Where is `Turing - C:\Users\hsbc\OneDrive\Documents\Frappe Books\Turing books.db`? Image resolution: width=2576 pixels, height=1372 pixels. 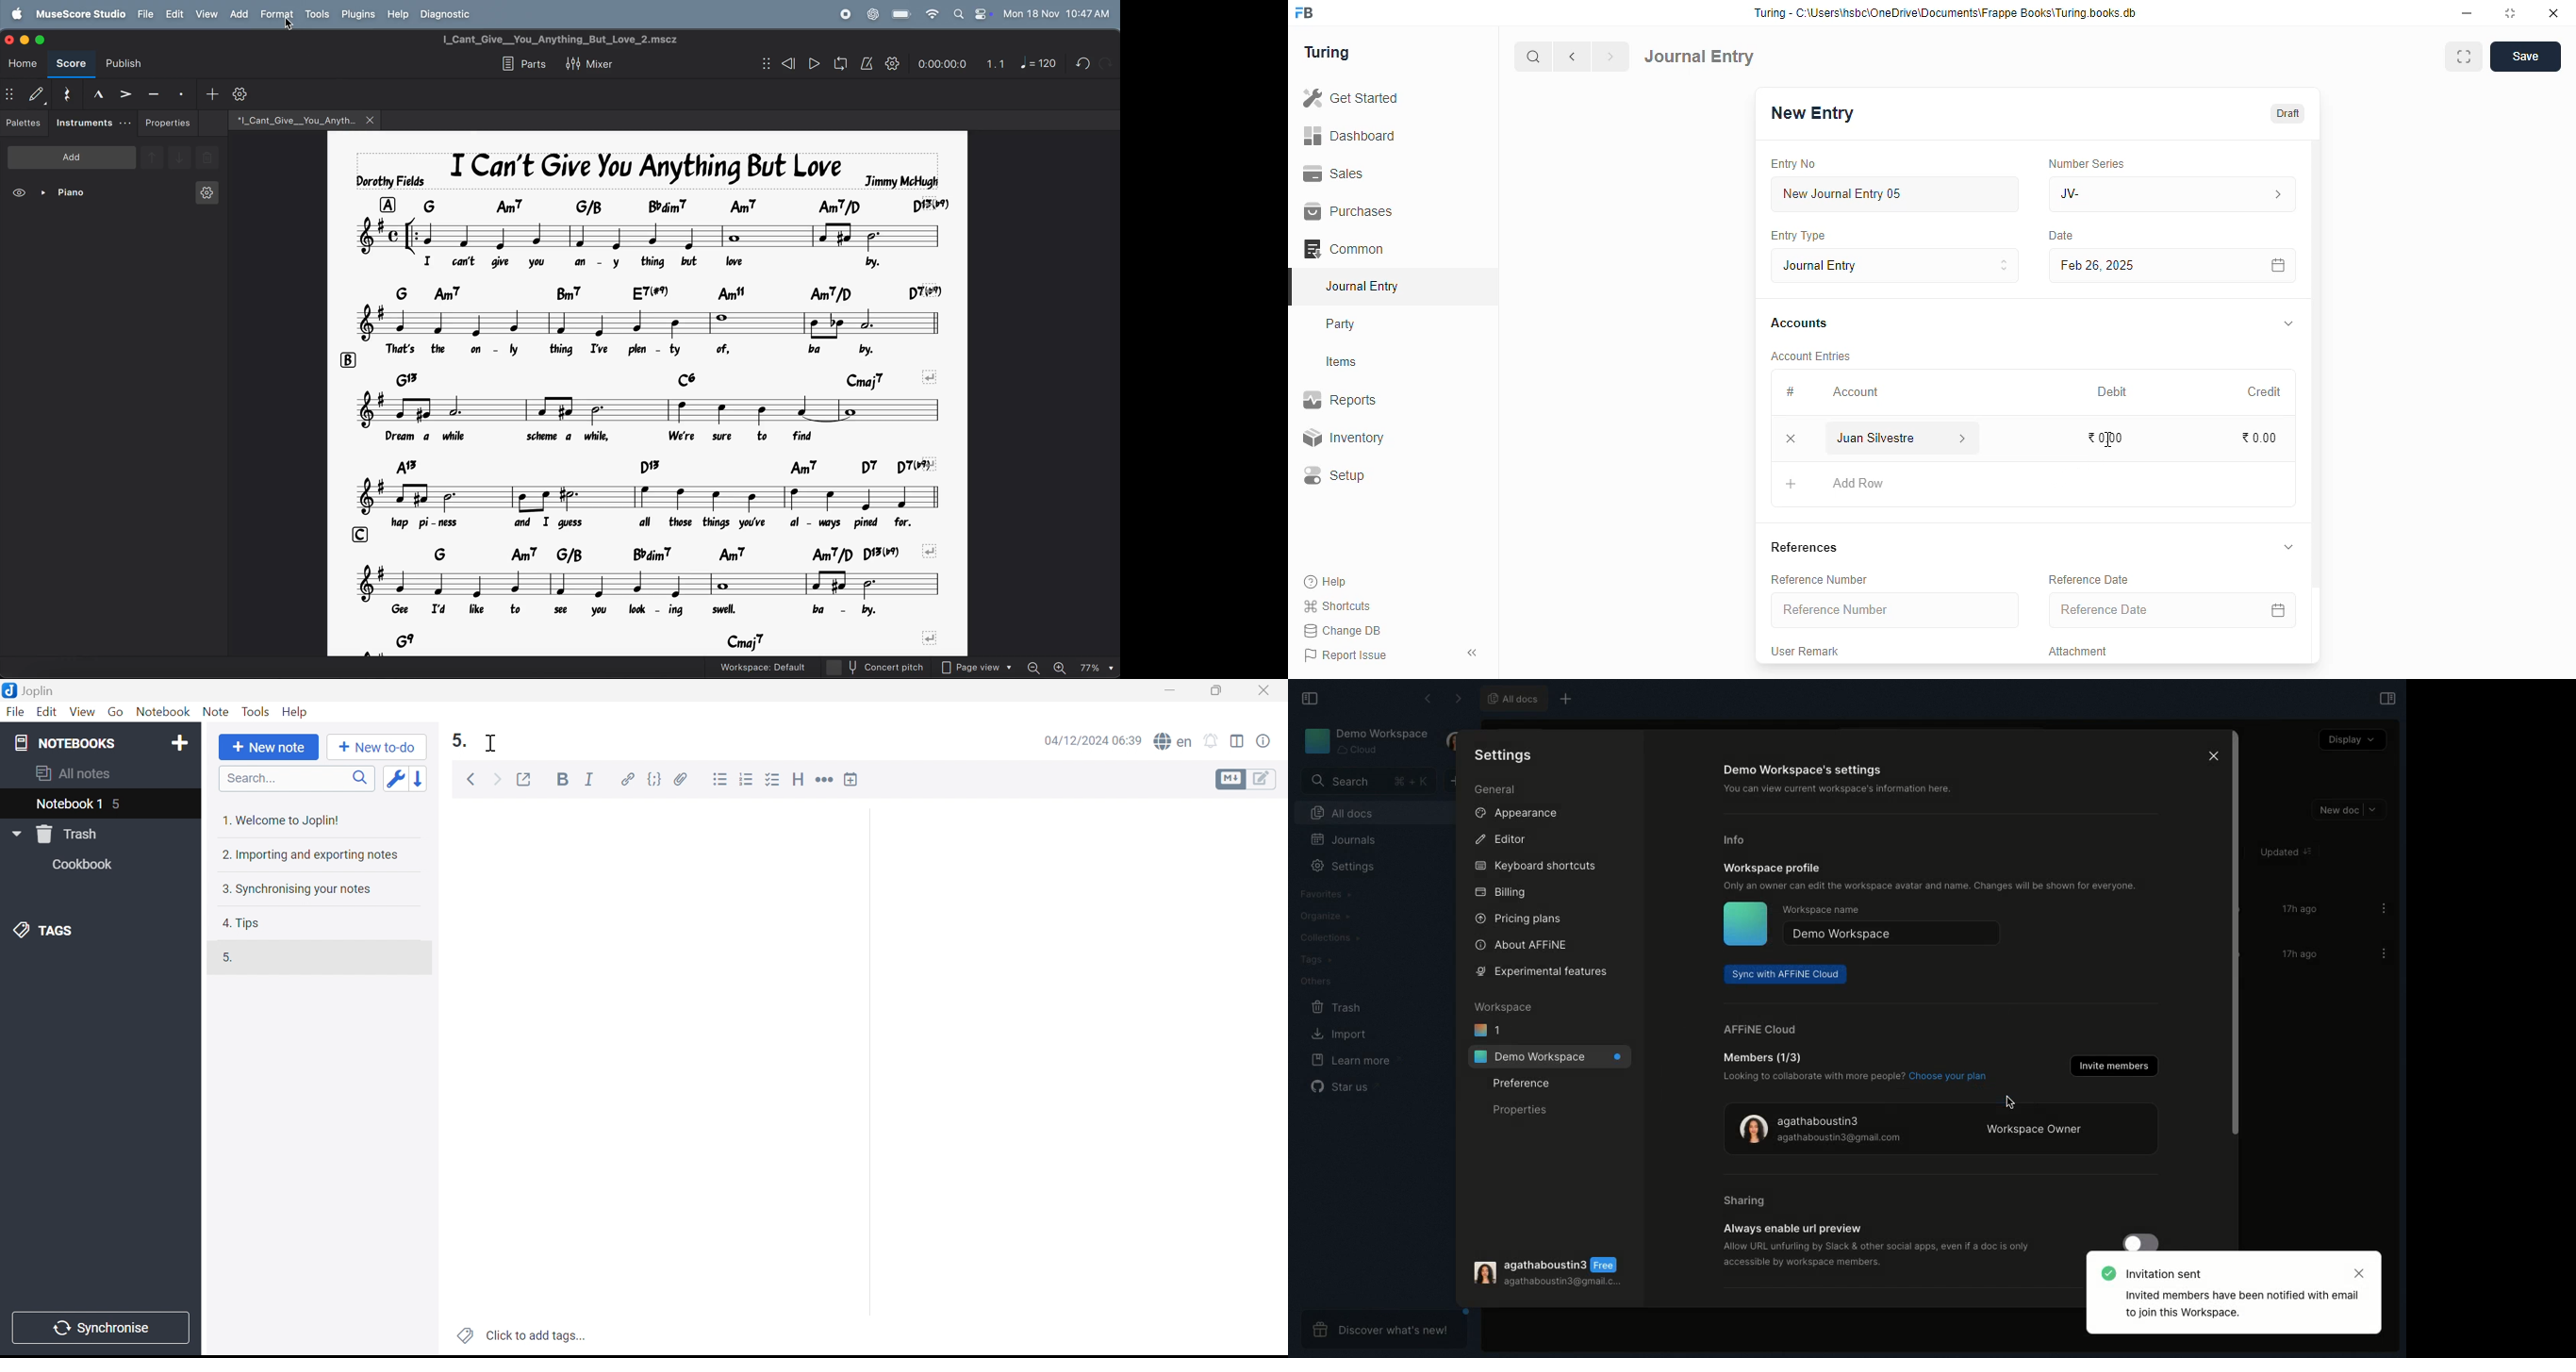 Turing - C:\Users\hsbc\OneDrive\Documents\Frappe Books\Turing books.db is located at coordinates (1944, 13).